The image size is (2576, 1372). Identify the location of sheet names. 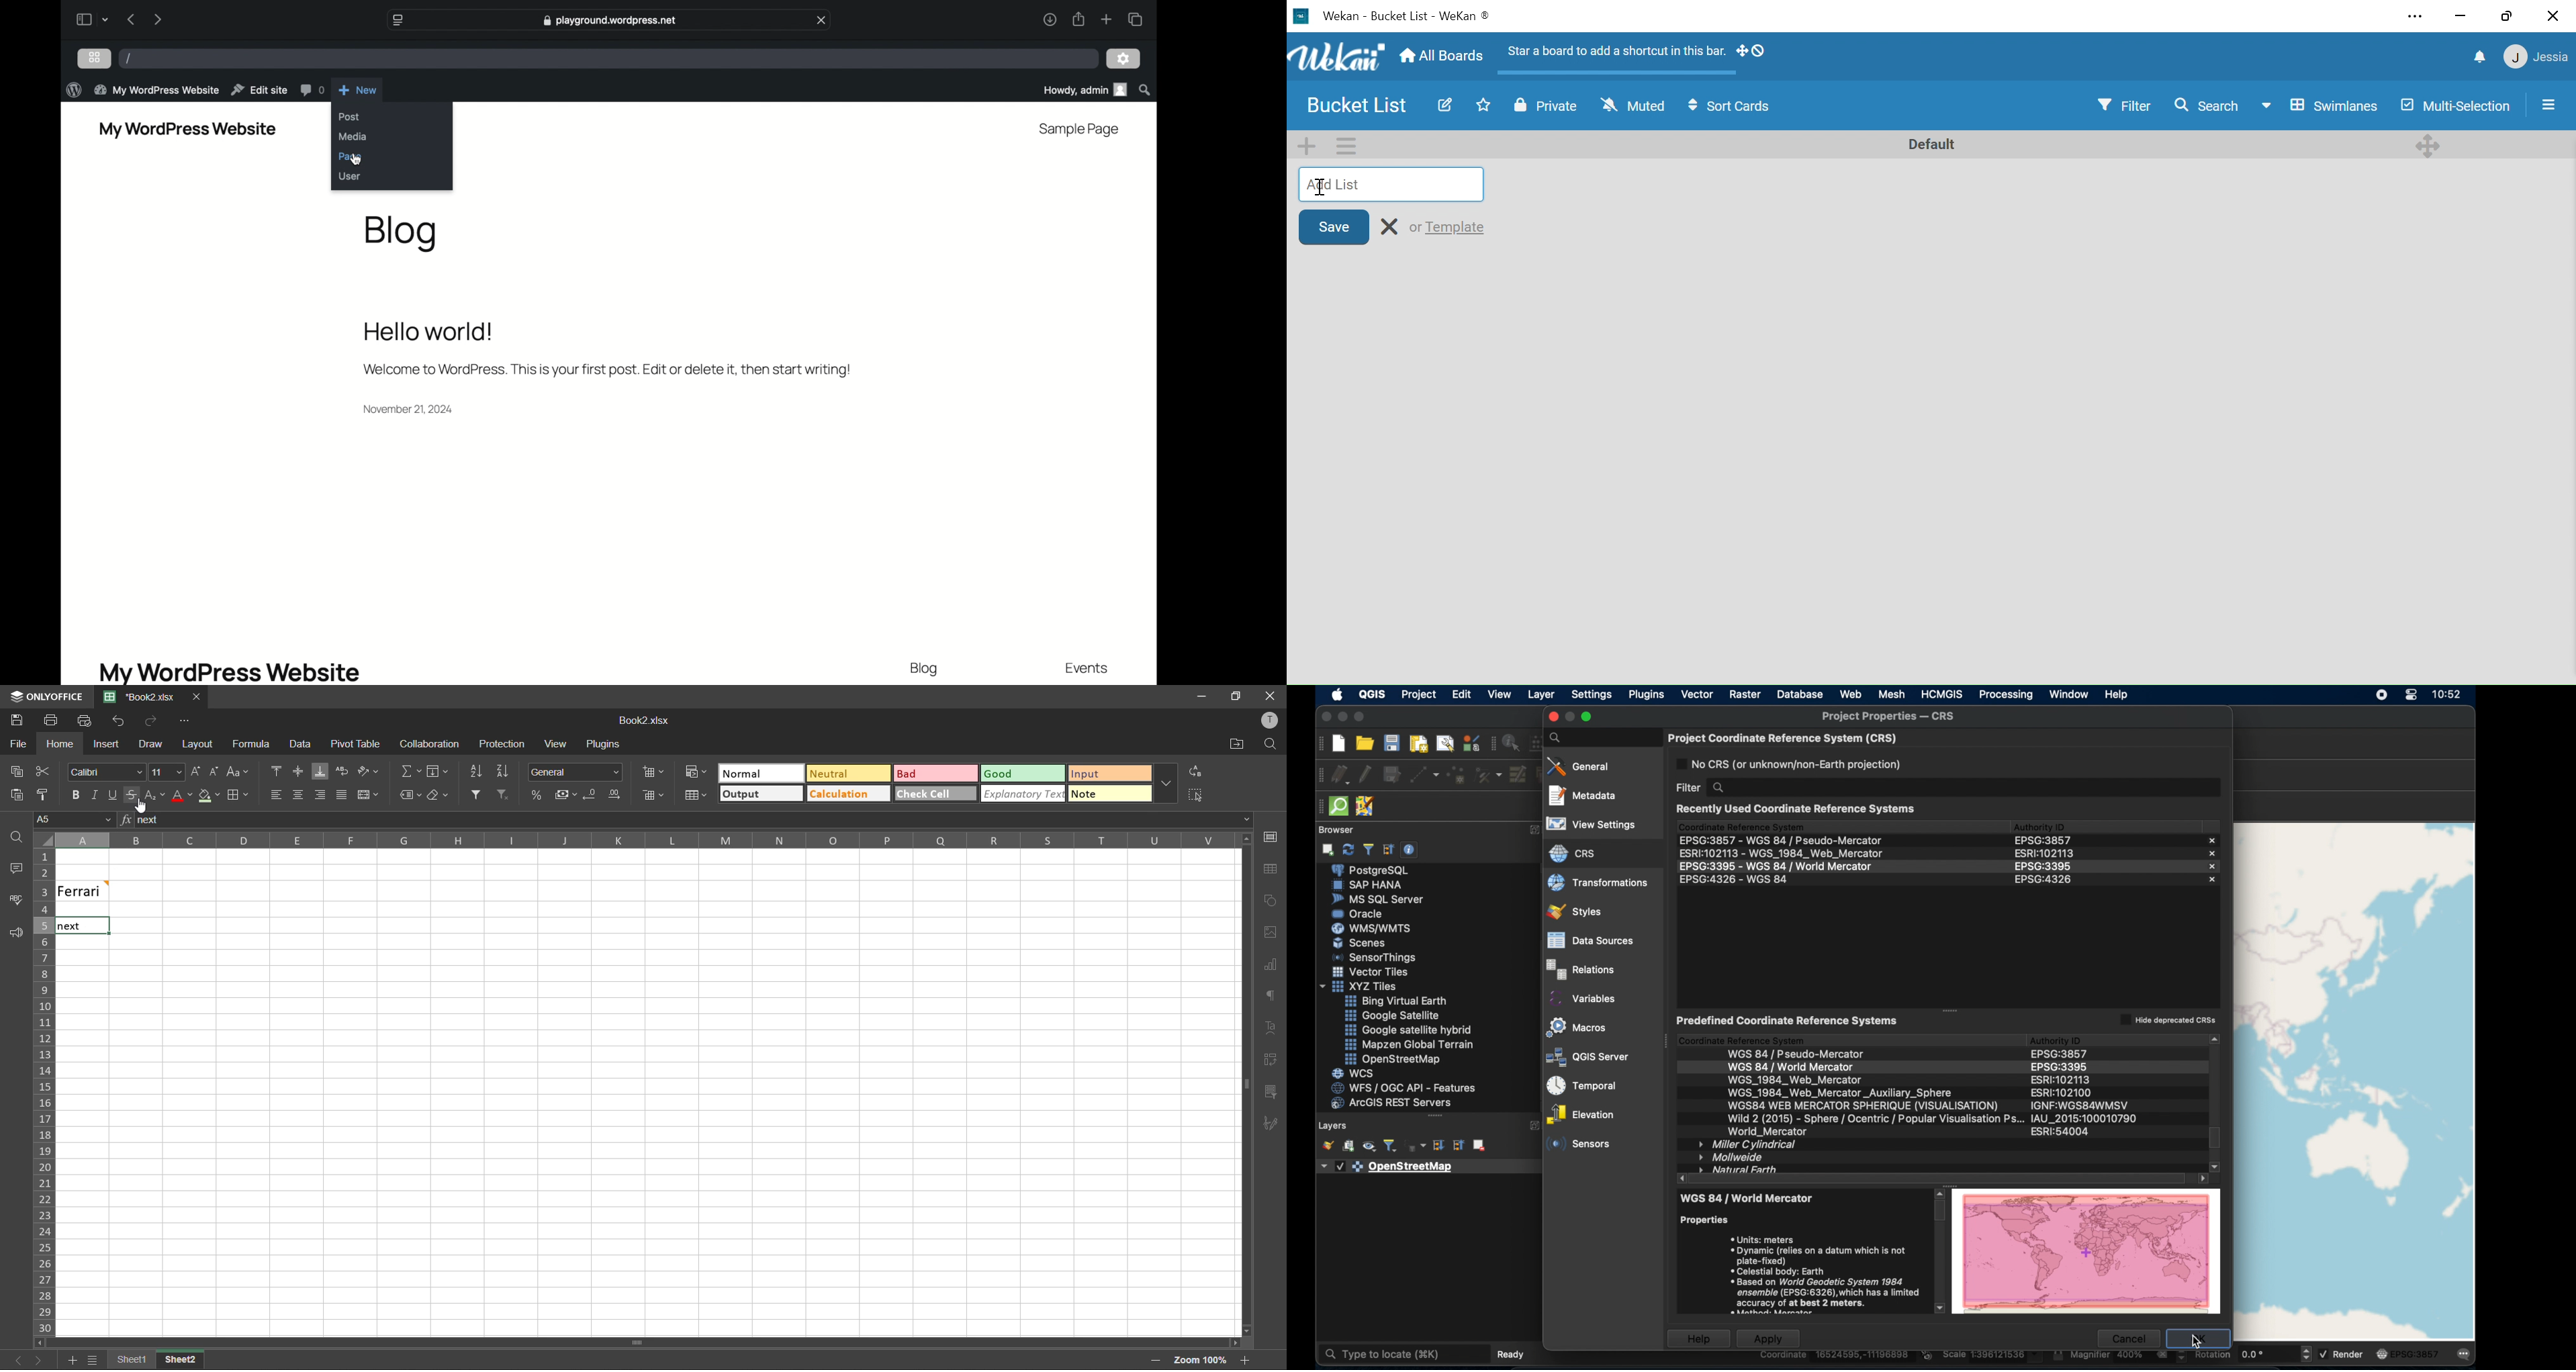
(131, 1361).